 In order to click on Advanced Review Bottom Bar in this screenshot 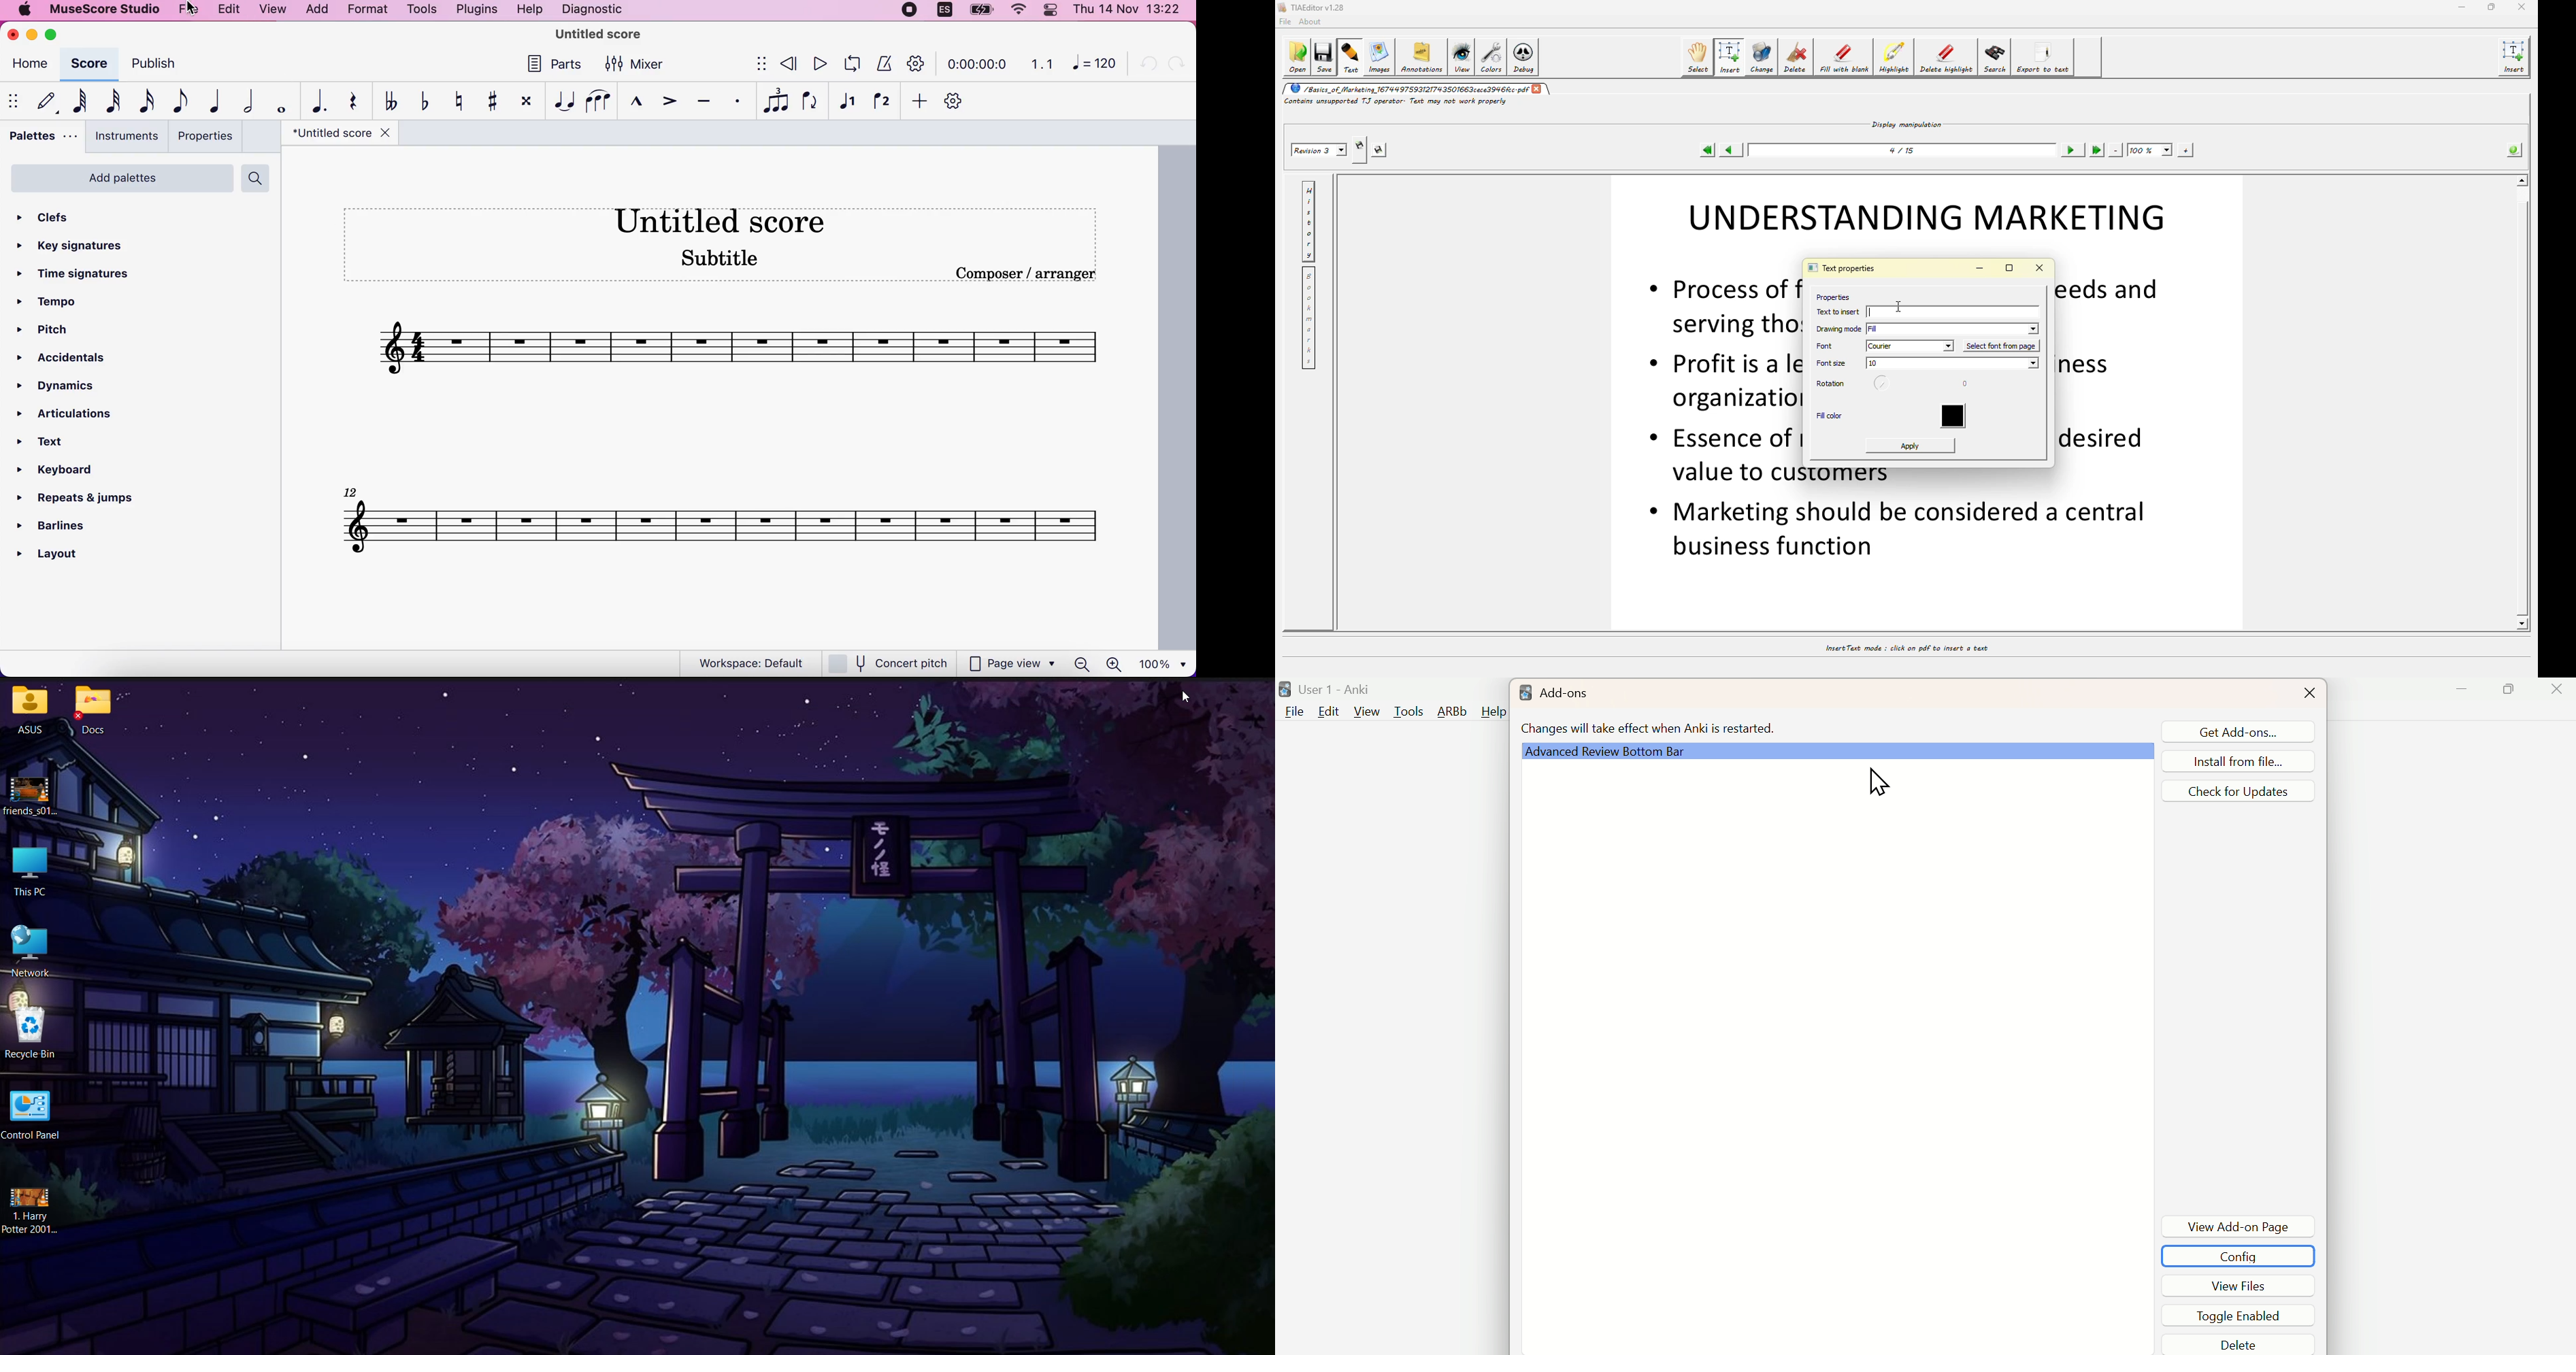, I will do `click(1836, 749)`.